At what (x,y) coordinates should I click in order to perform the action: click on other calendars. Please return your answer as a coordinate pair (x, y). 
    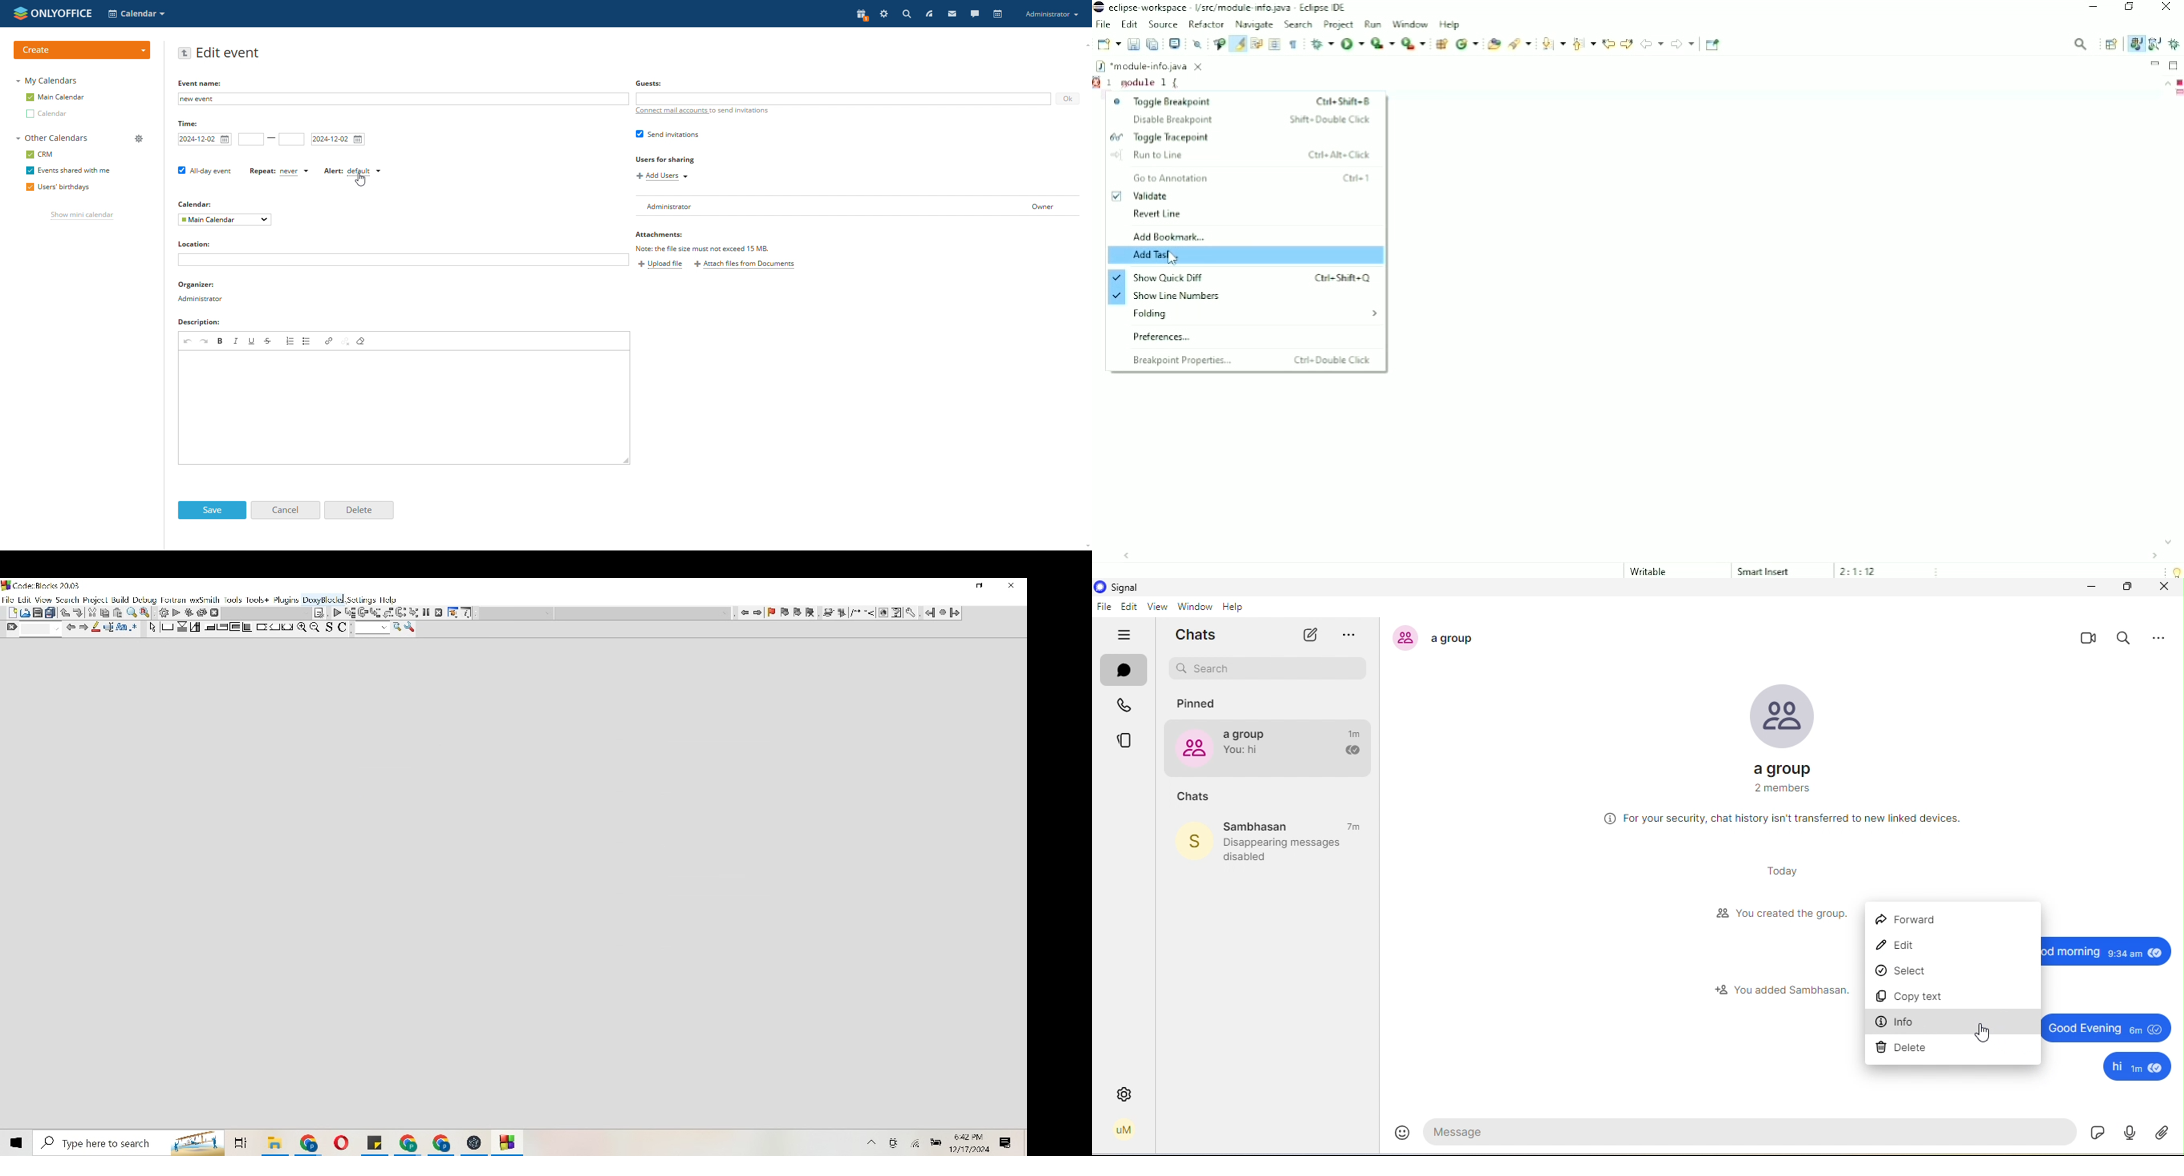
    Looking at the image, I should click on (52, 138).